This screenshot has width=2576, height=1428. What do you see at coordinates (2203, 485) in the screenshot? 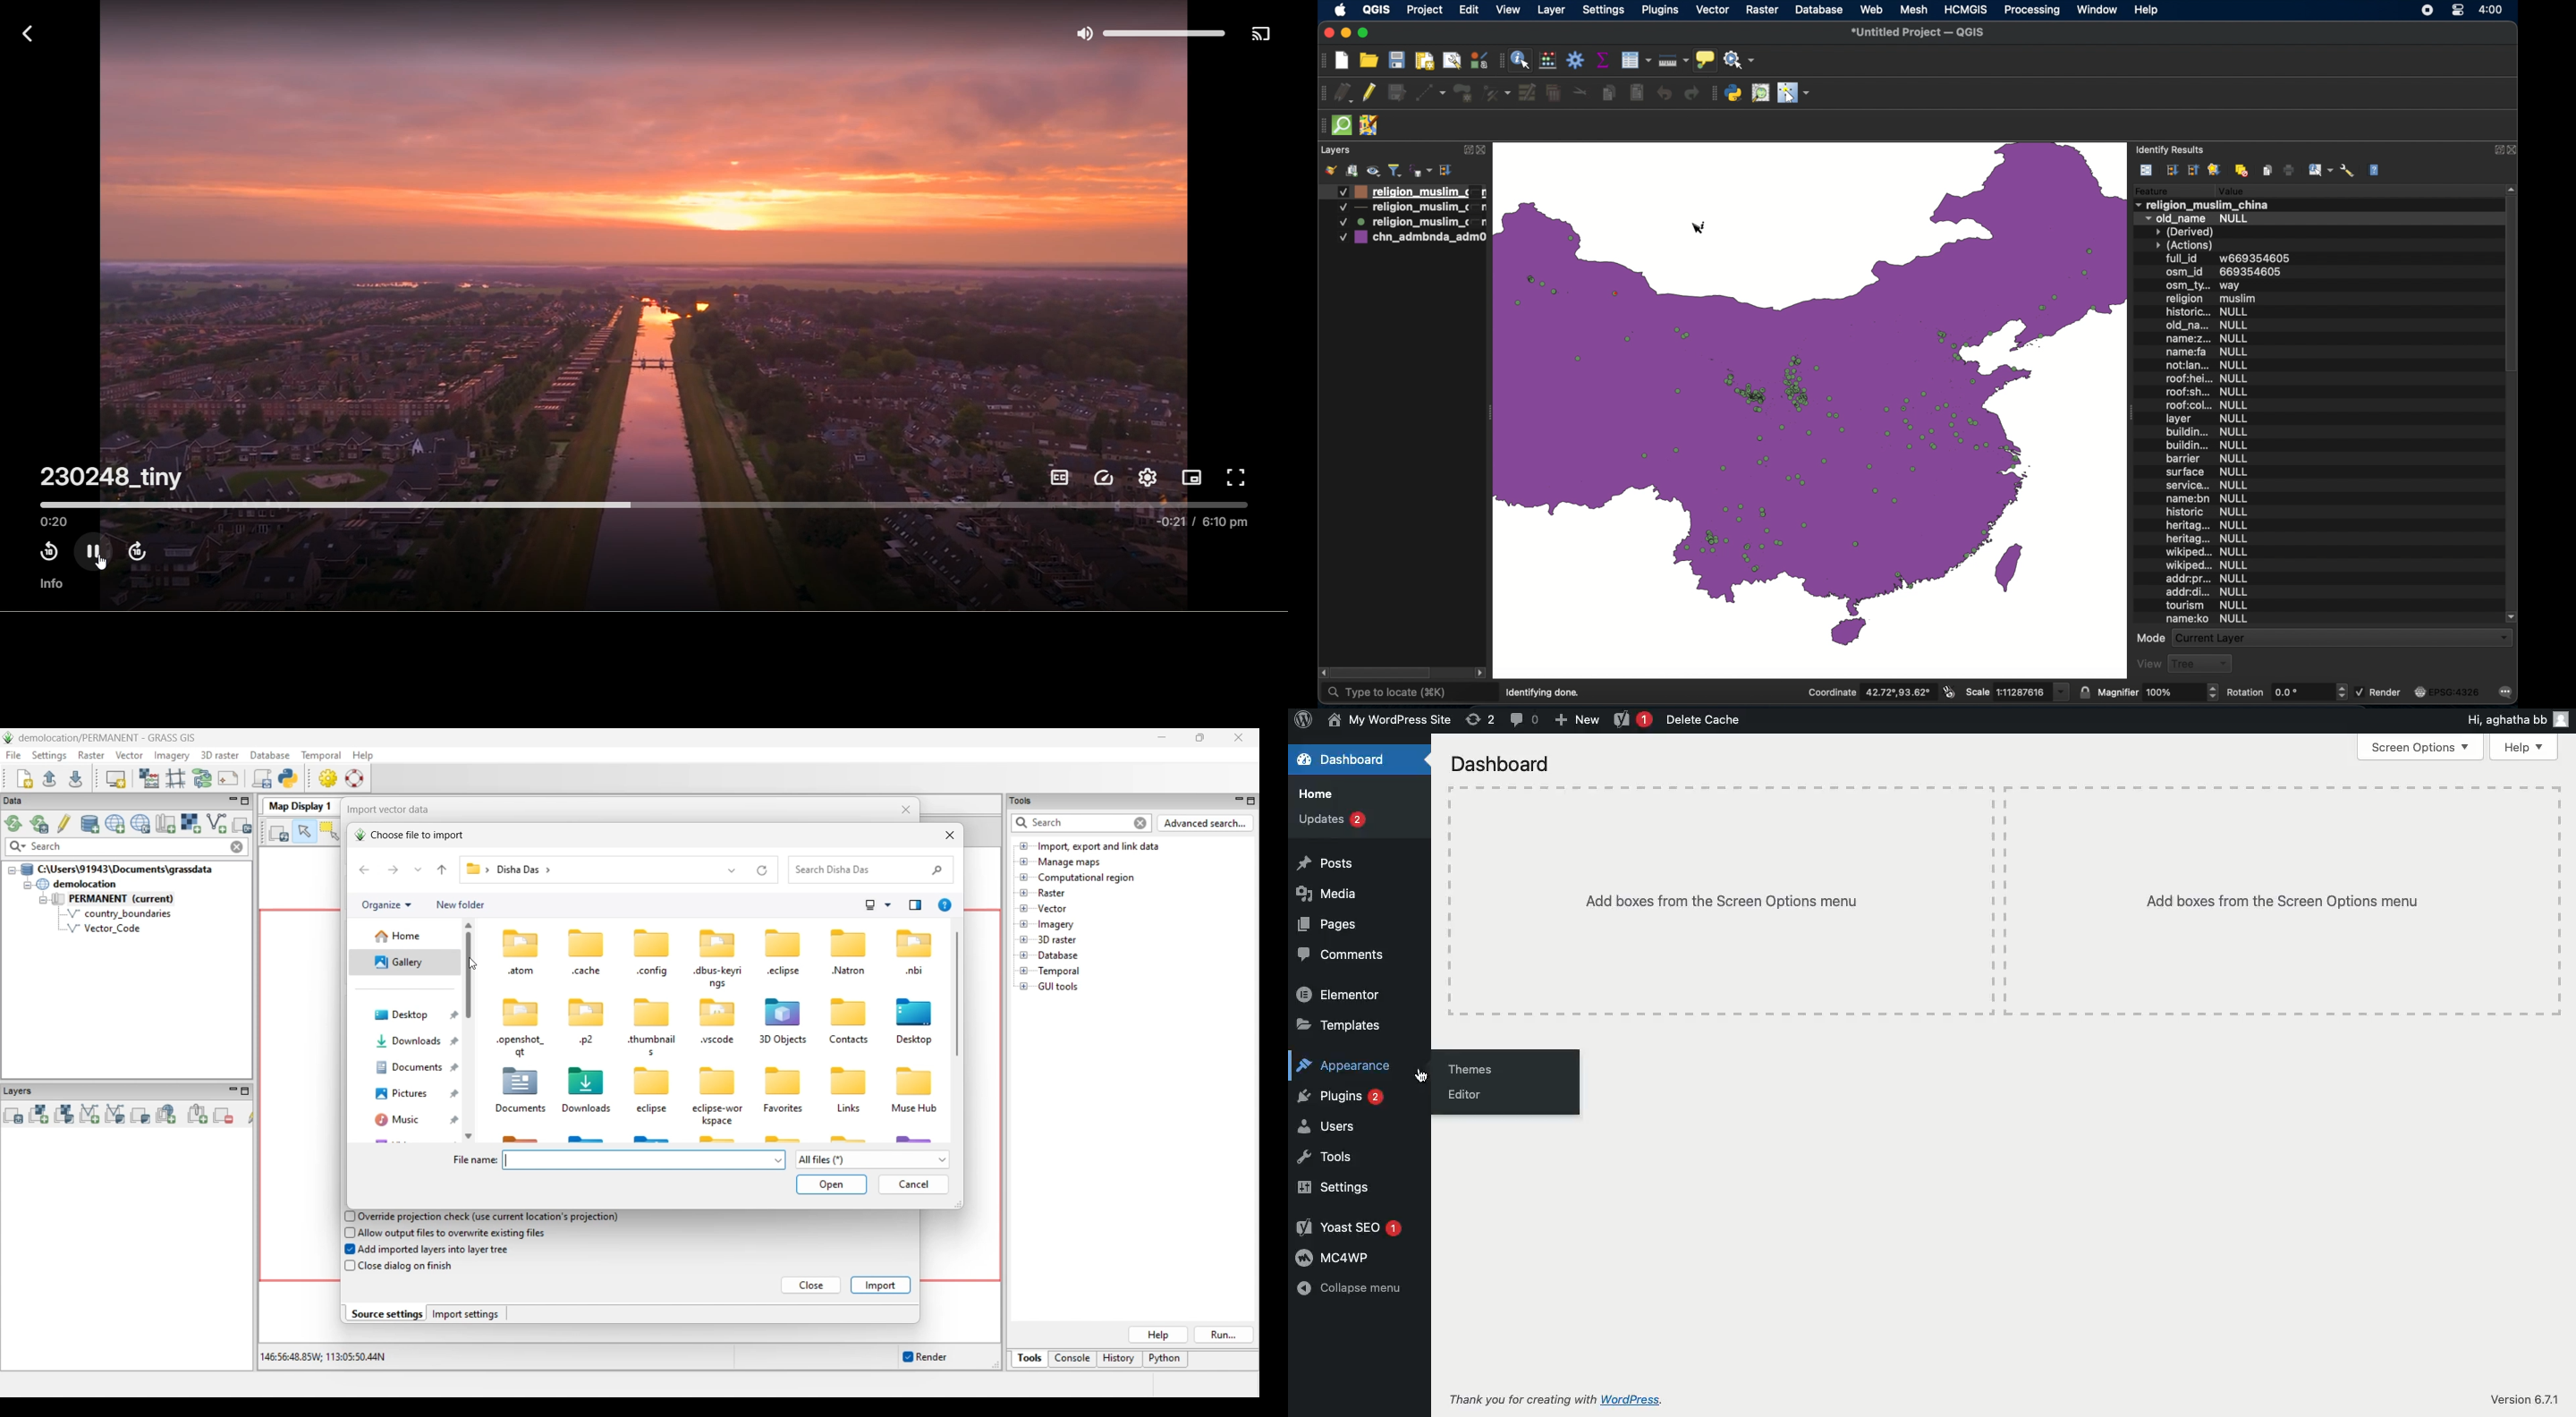
I see `service` at bounding box center [2203, 485].